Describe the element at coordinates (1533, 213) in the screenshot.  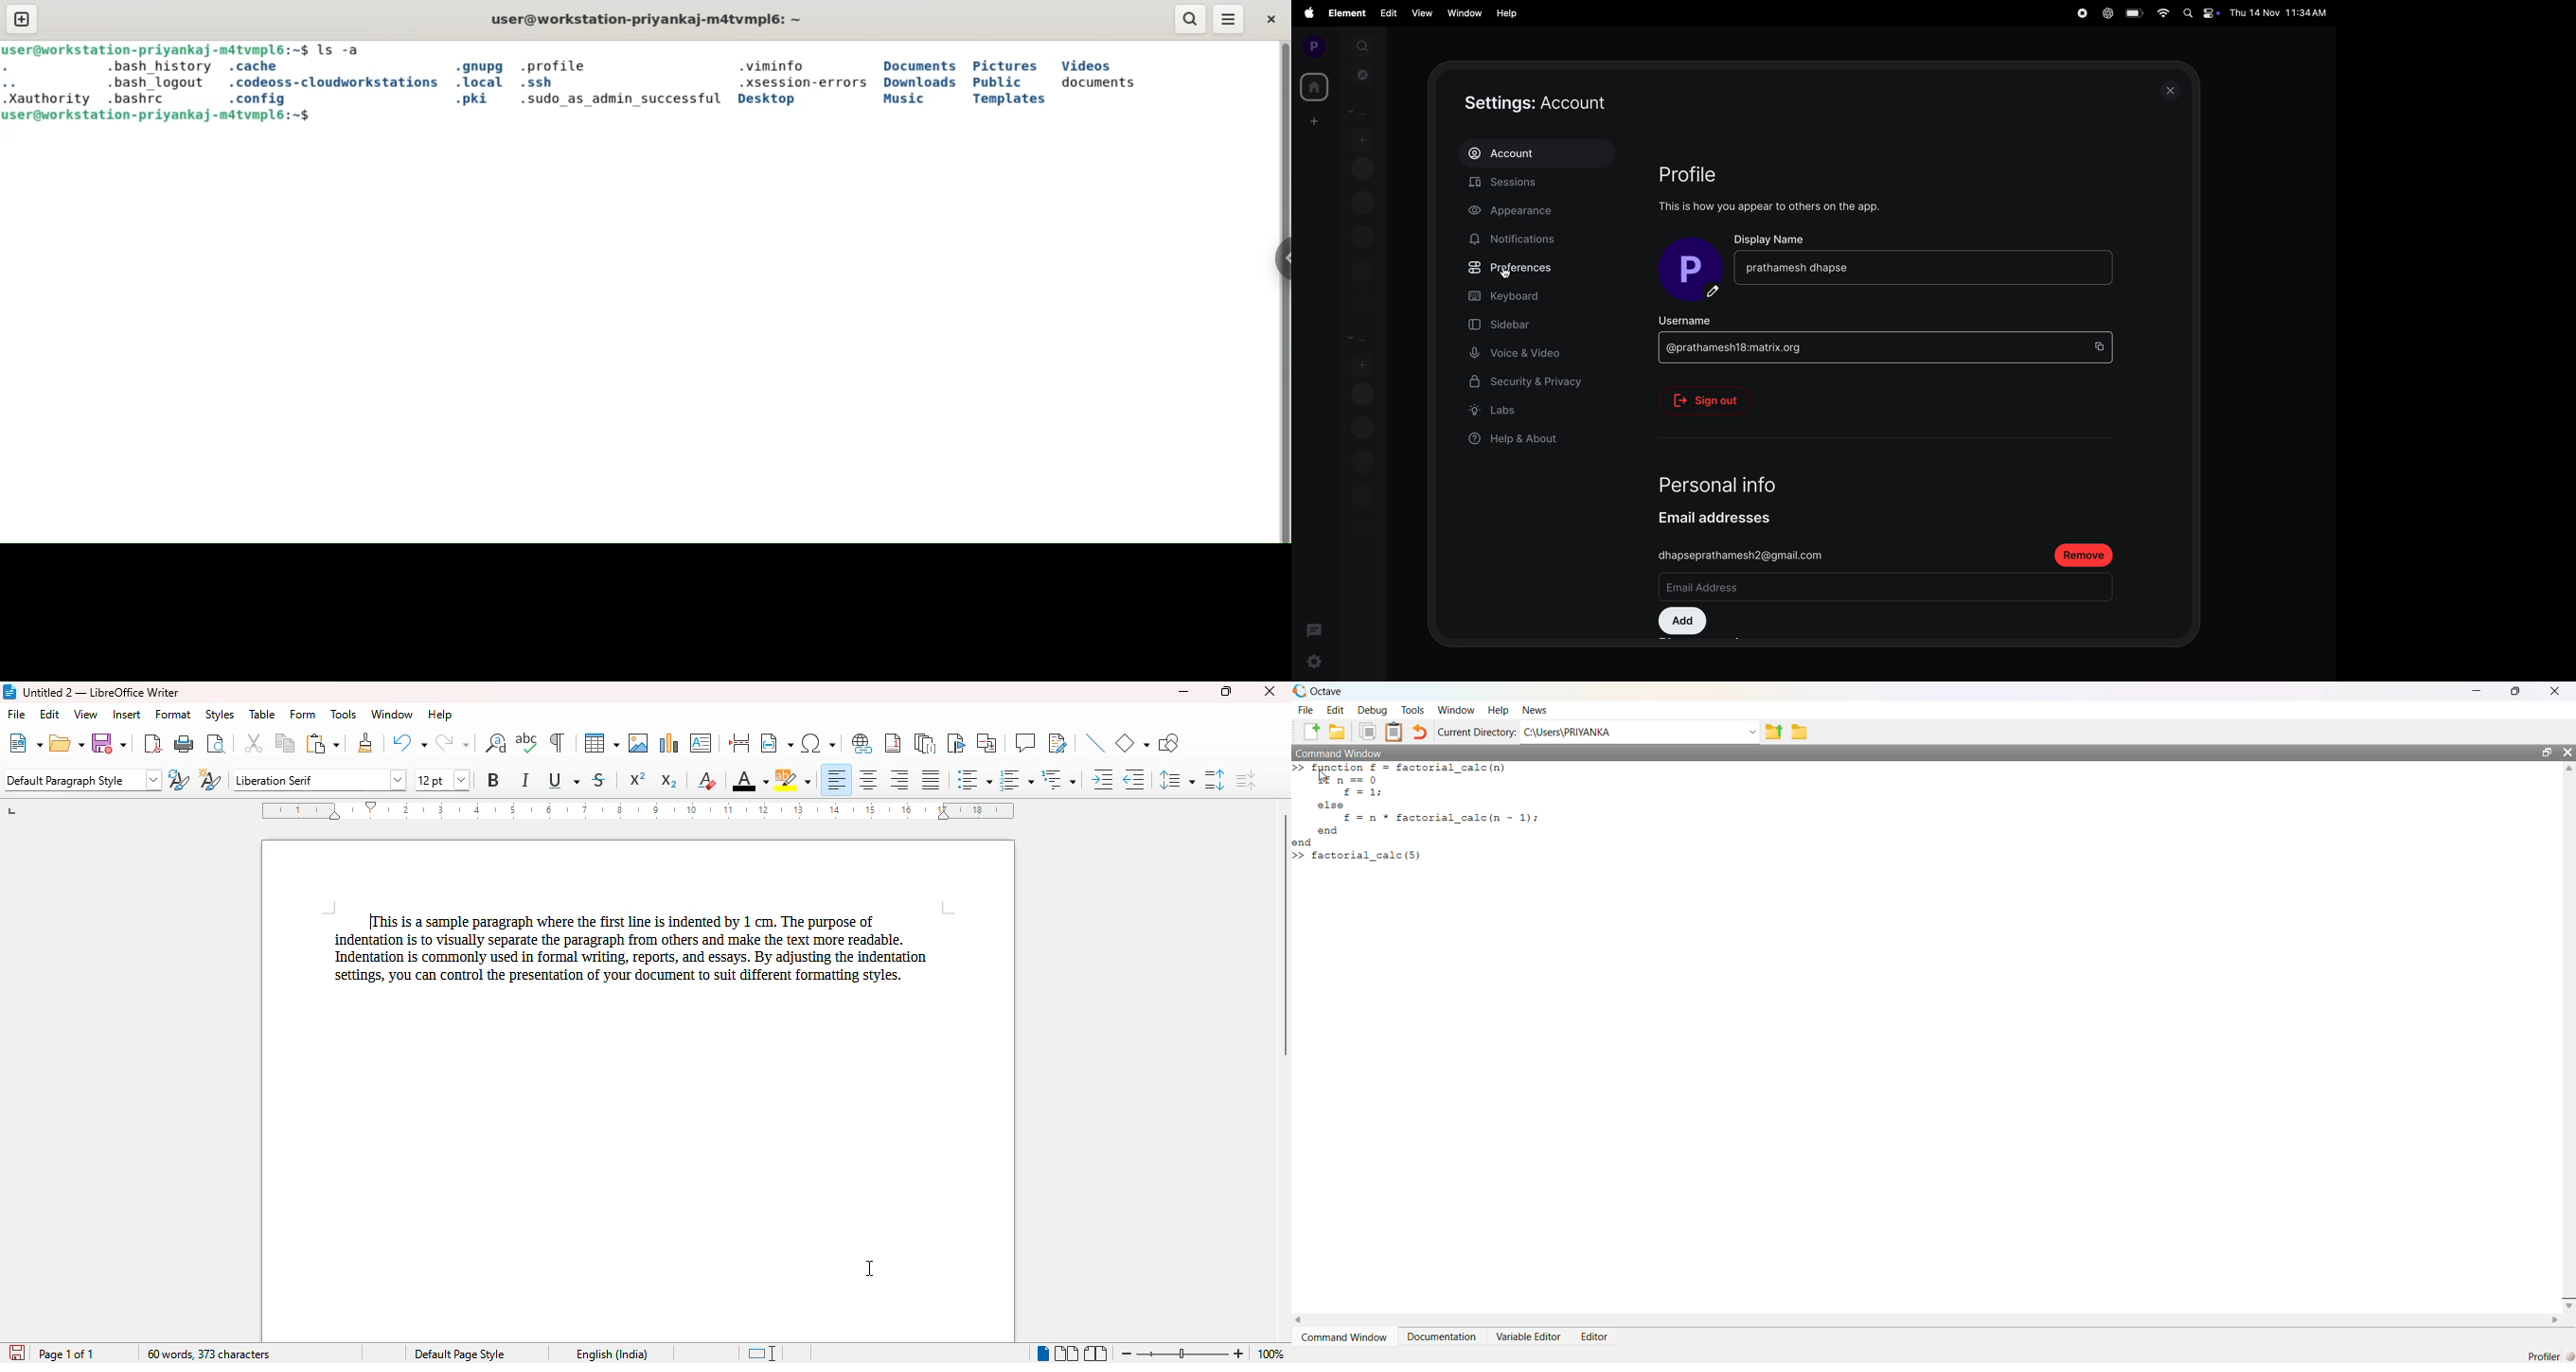
I see `apperance` at that location.